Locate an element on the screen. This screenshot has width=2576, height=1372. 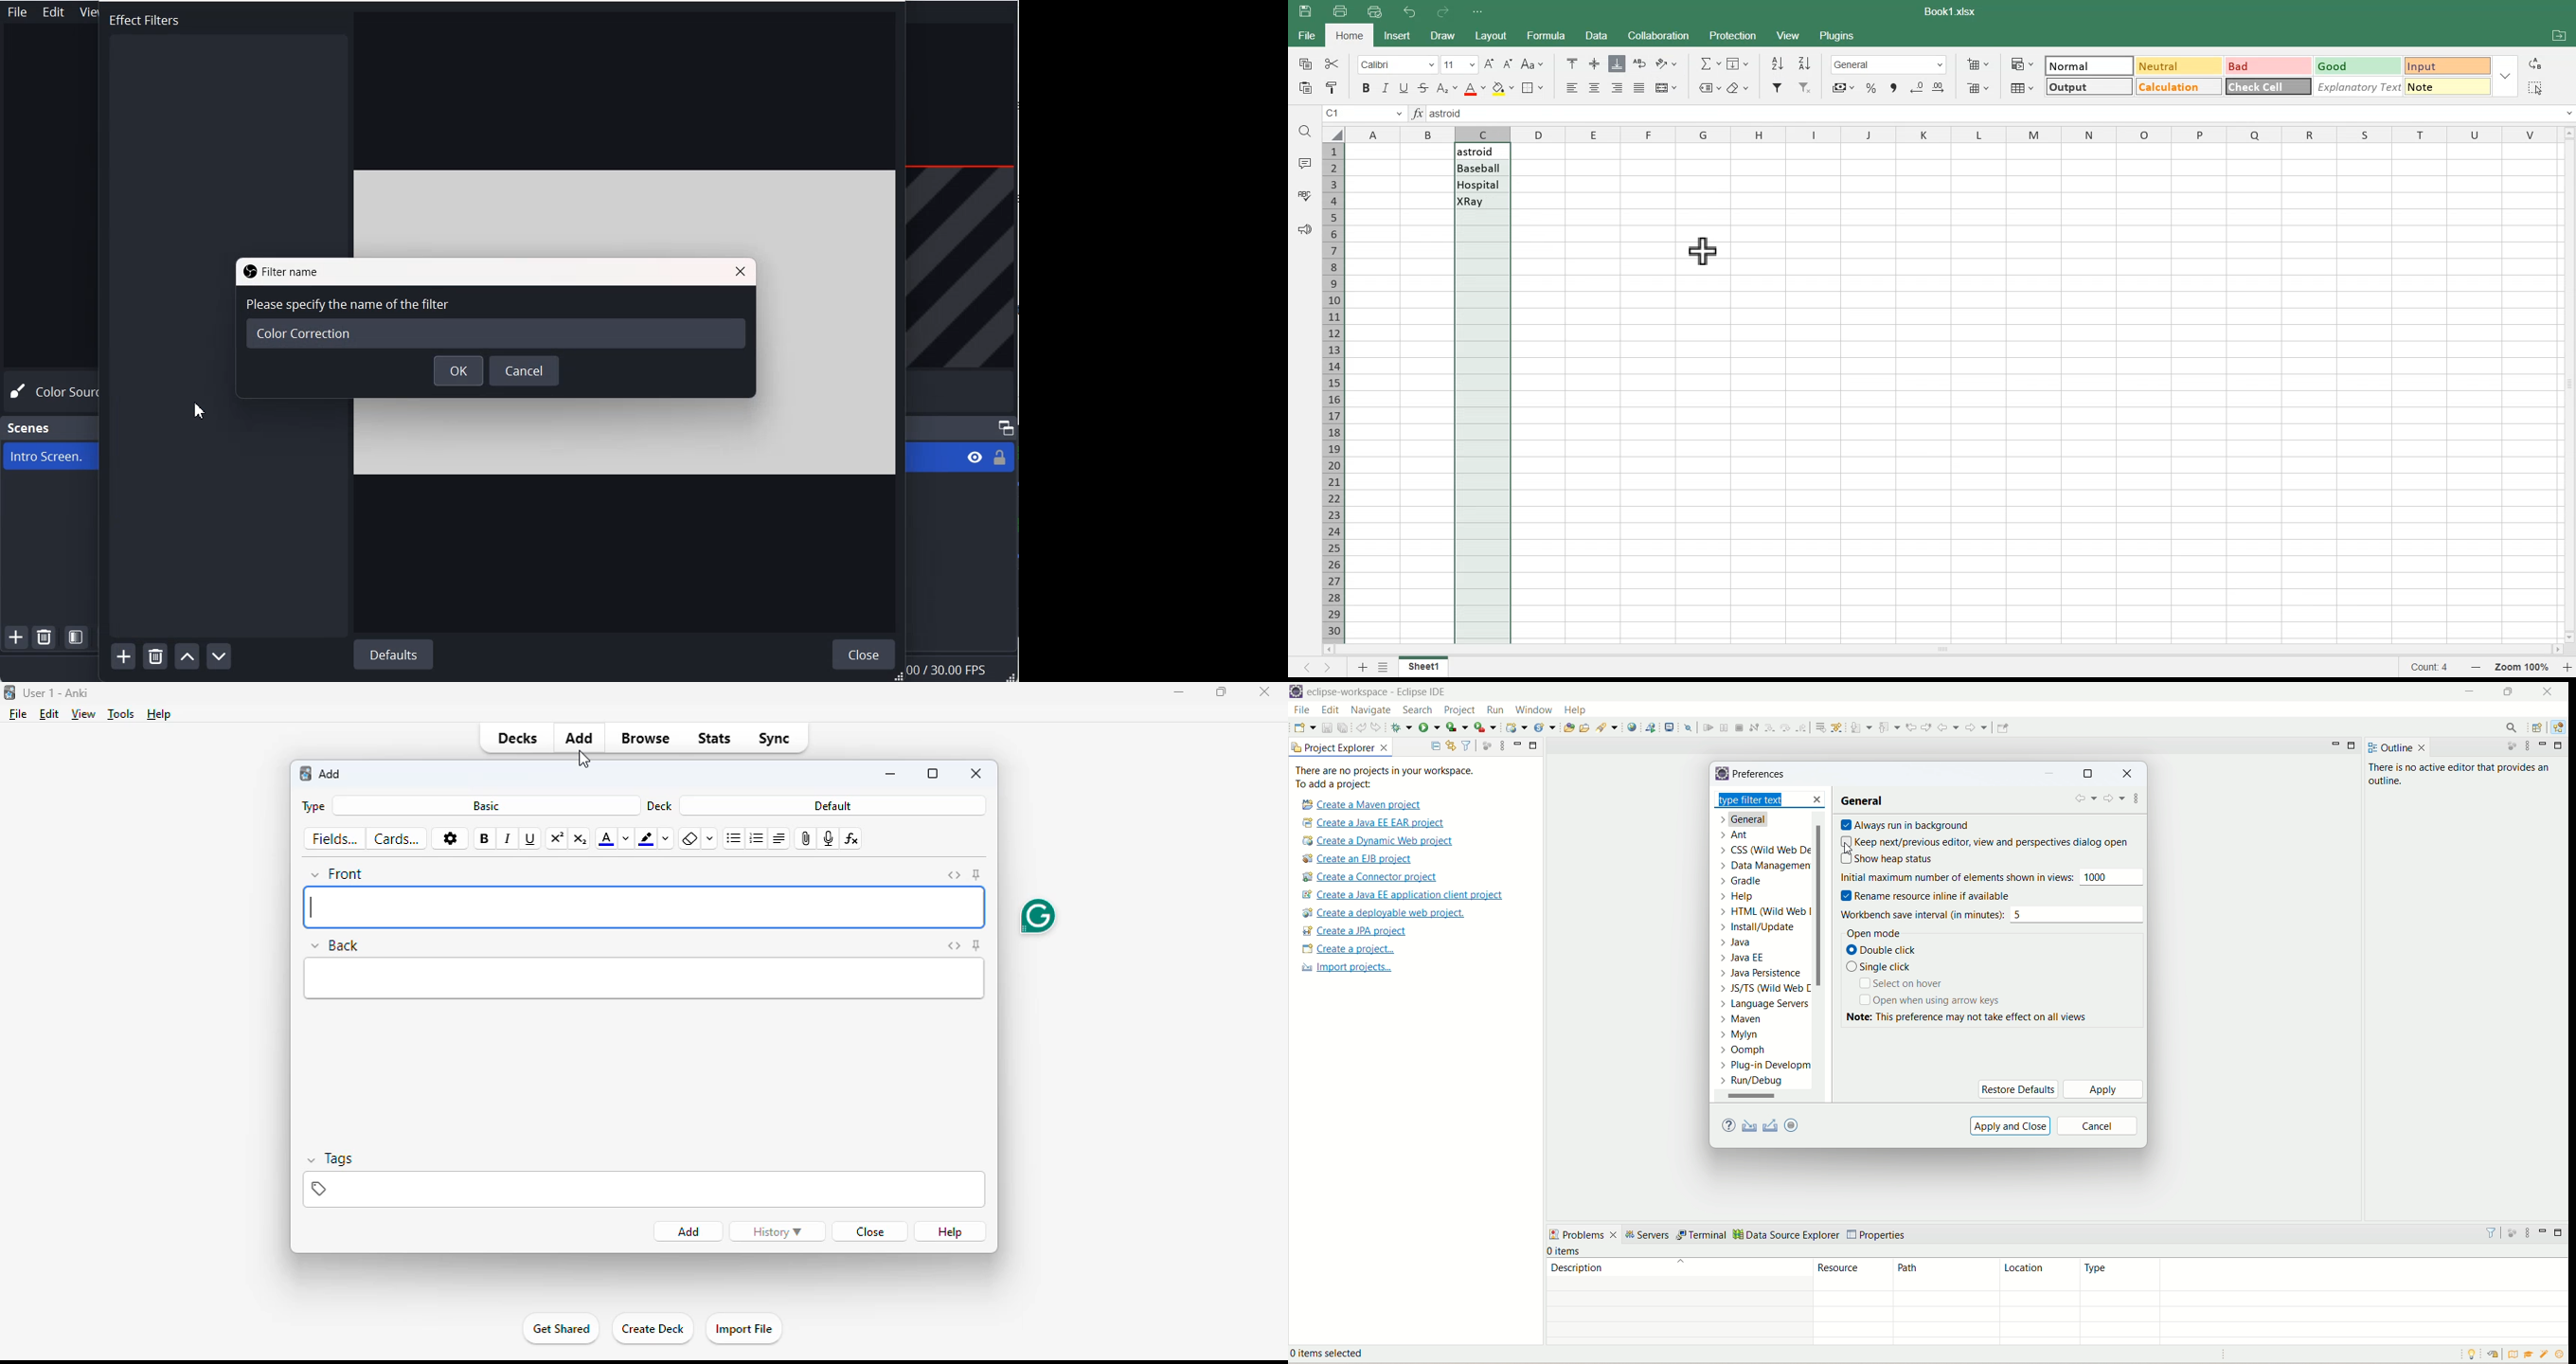
Redo is located at coordinates (1442, 12).